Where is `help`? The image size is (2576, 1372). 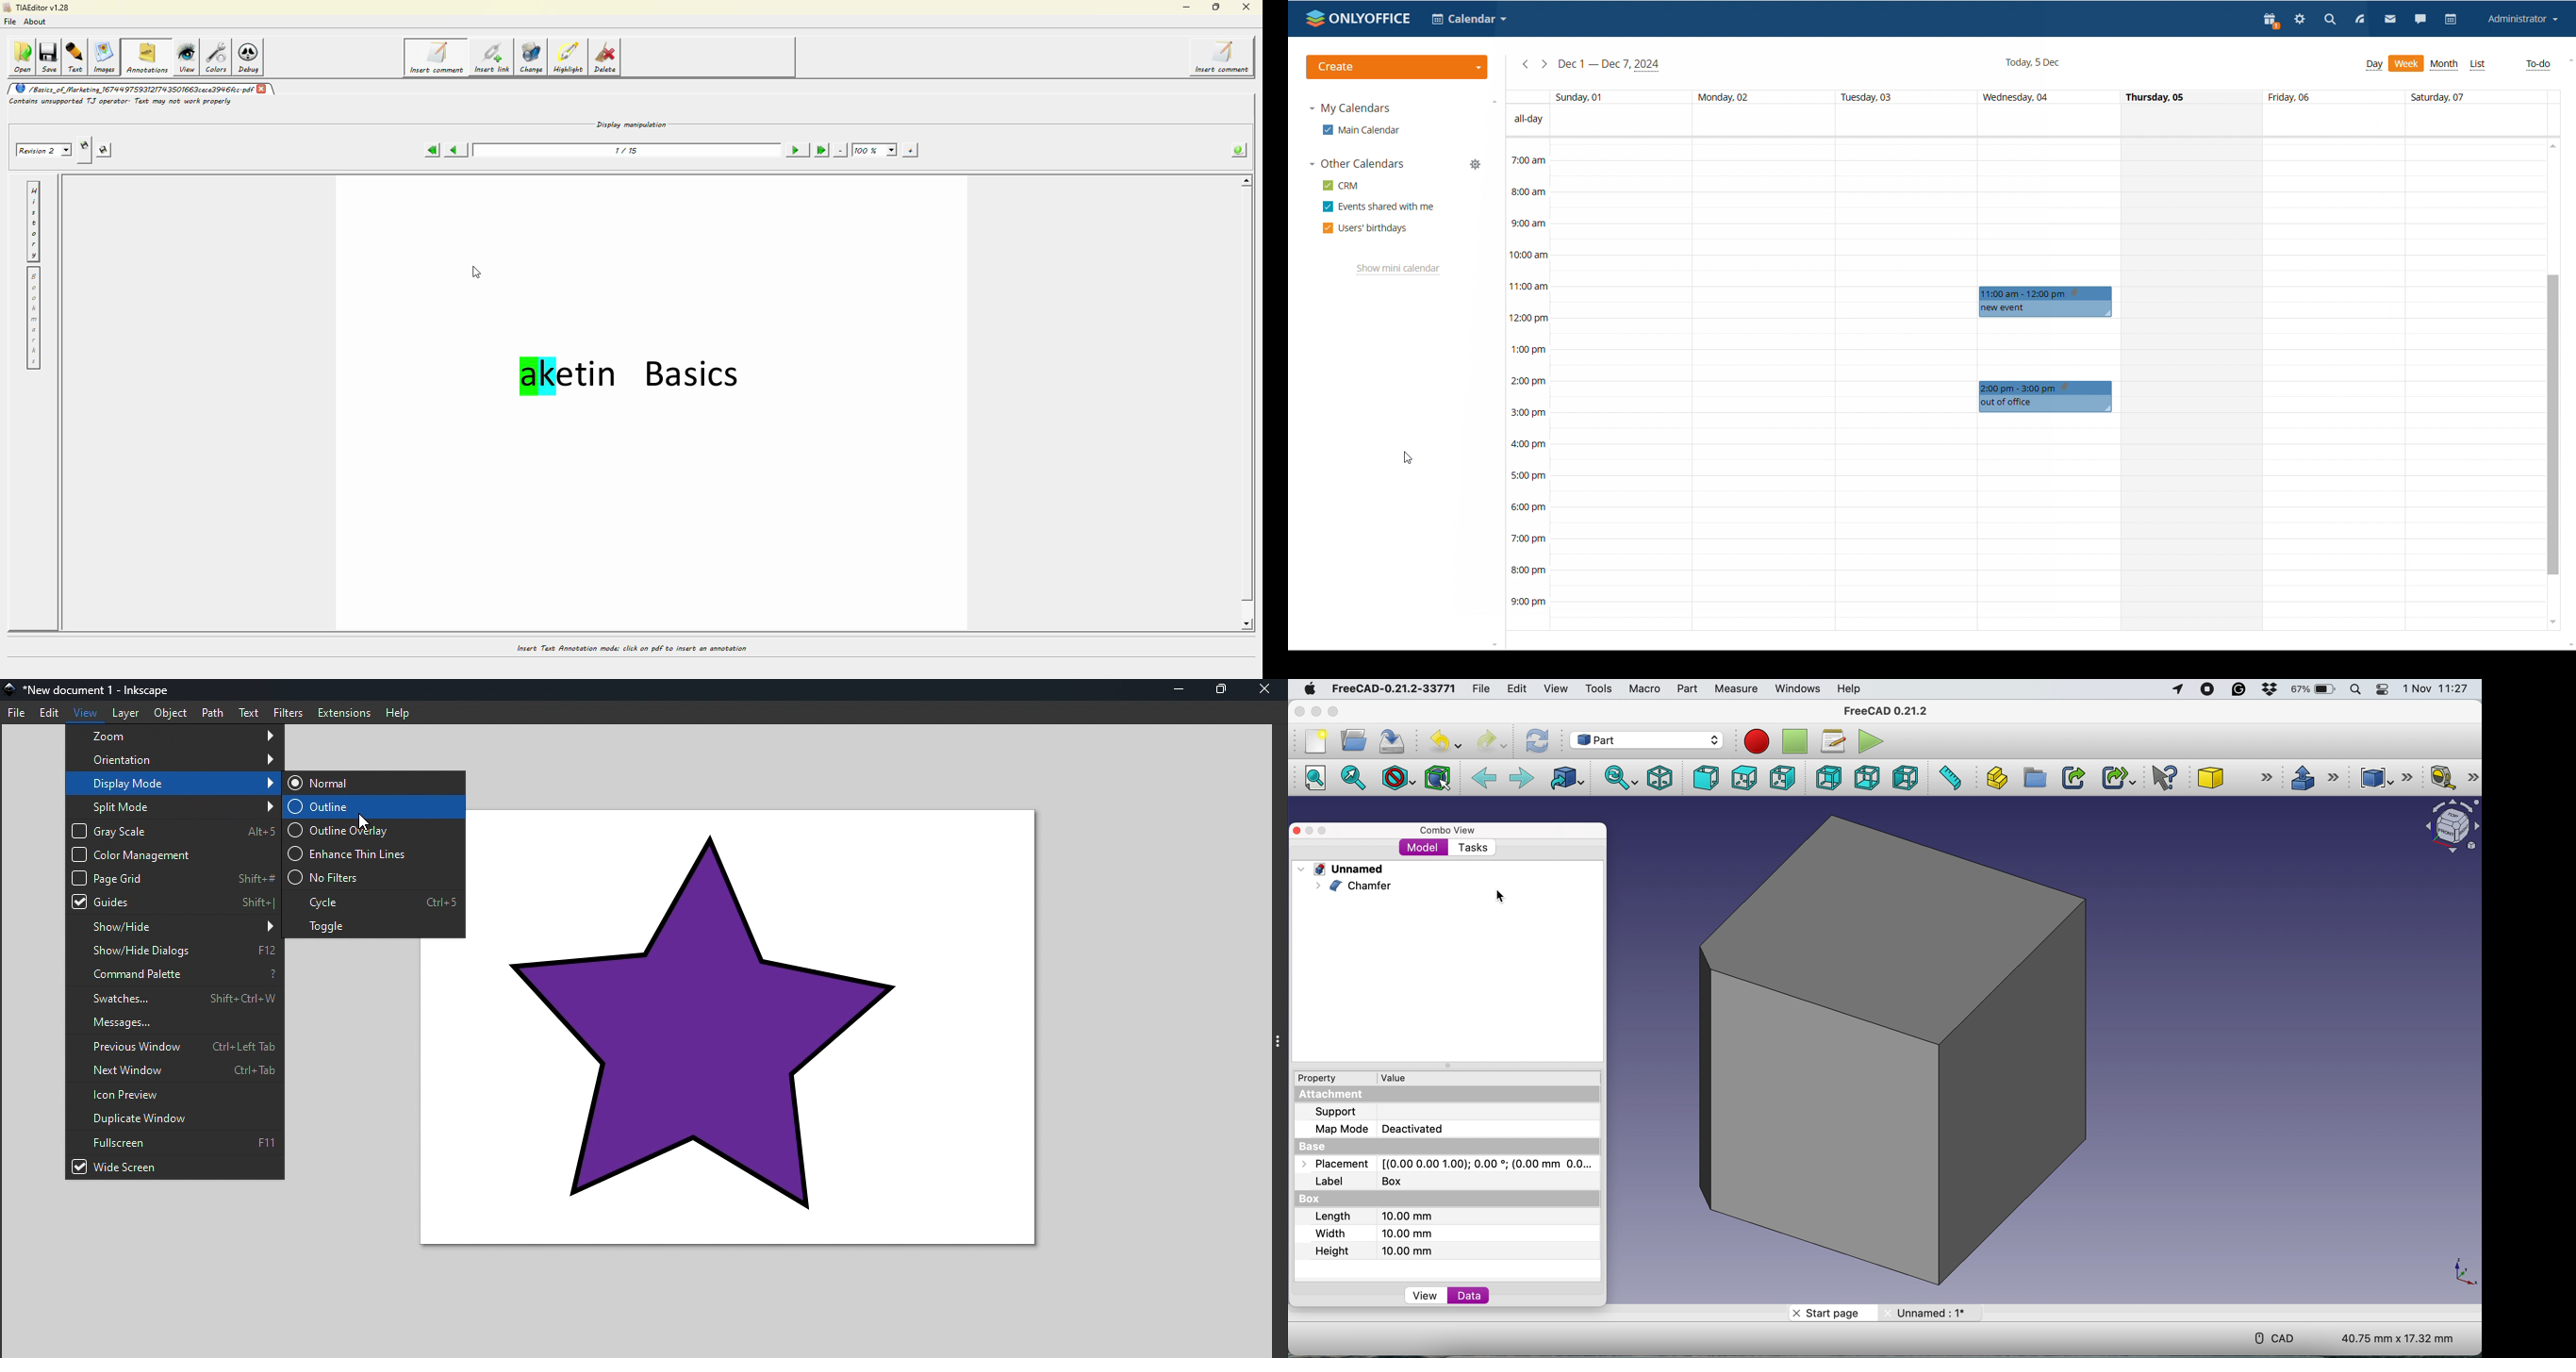 help is located at coordinates (1851, 688).